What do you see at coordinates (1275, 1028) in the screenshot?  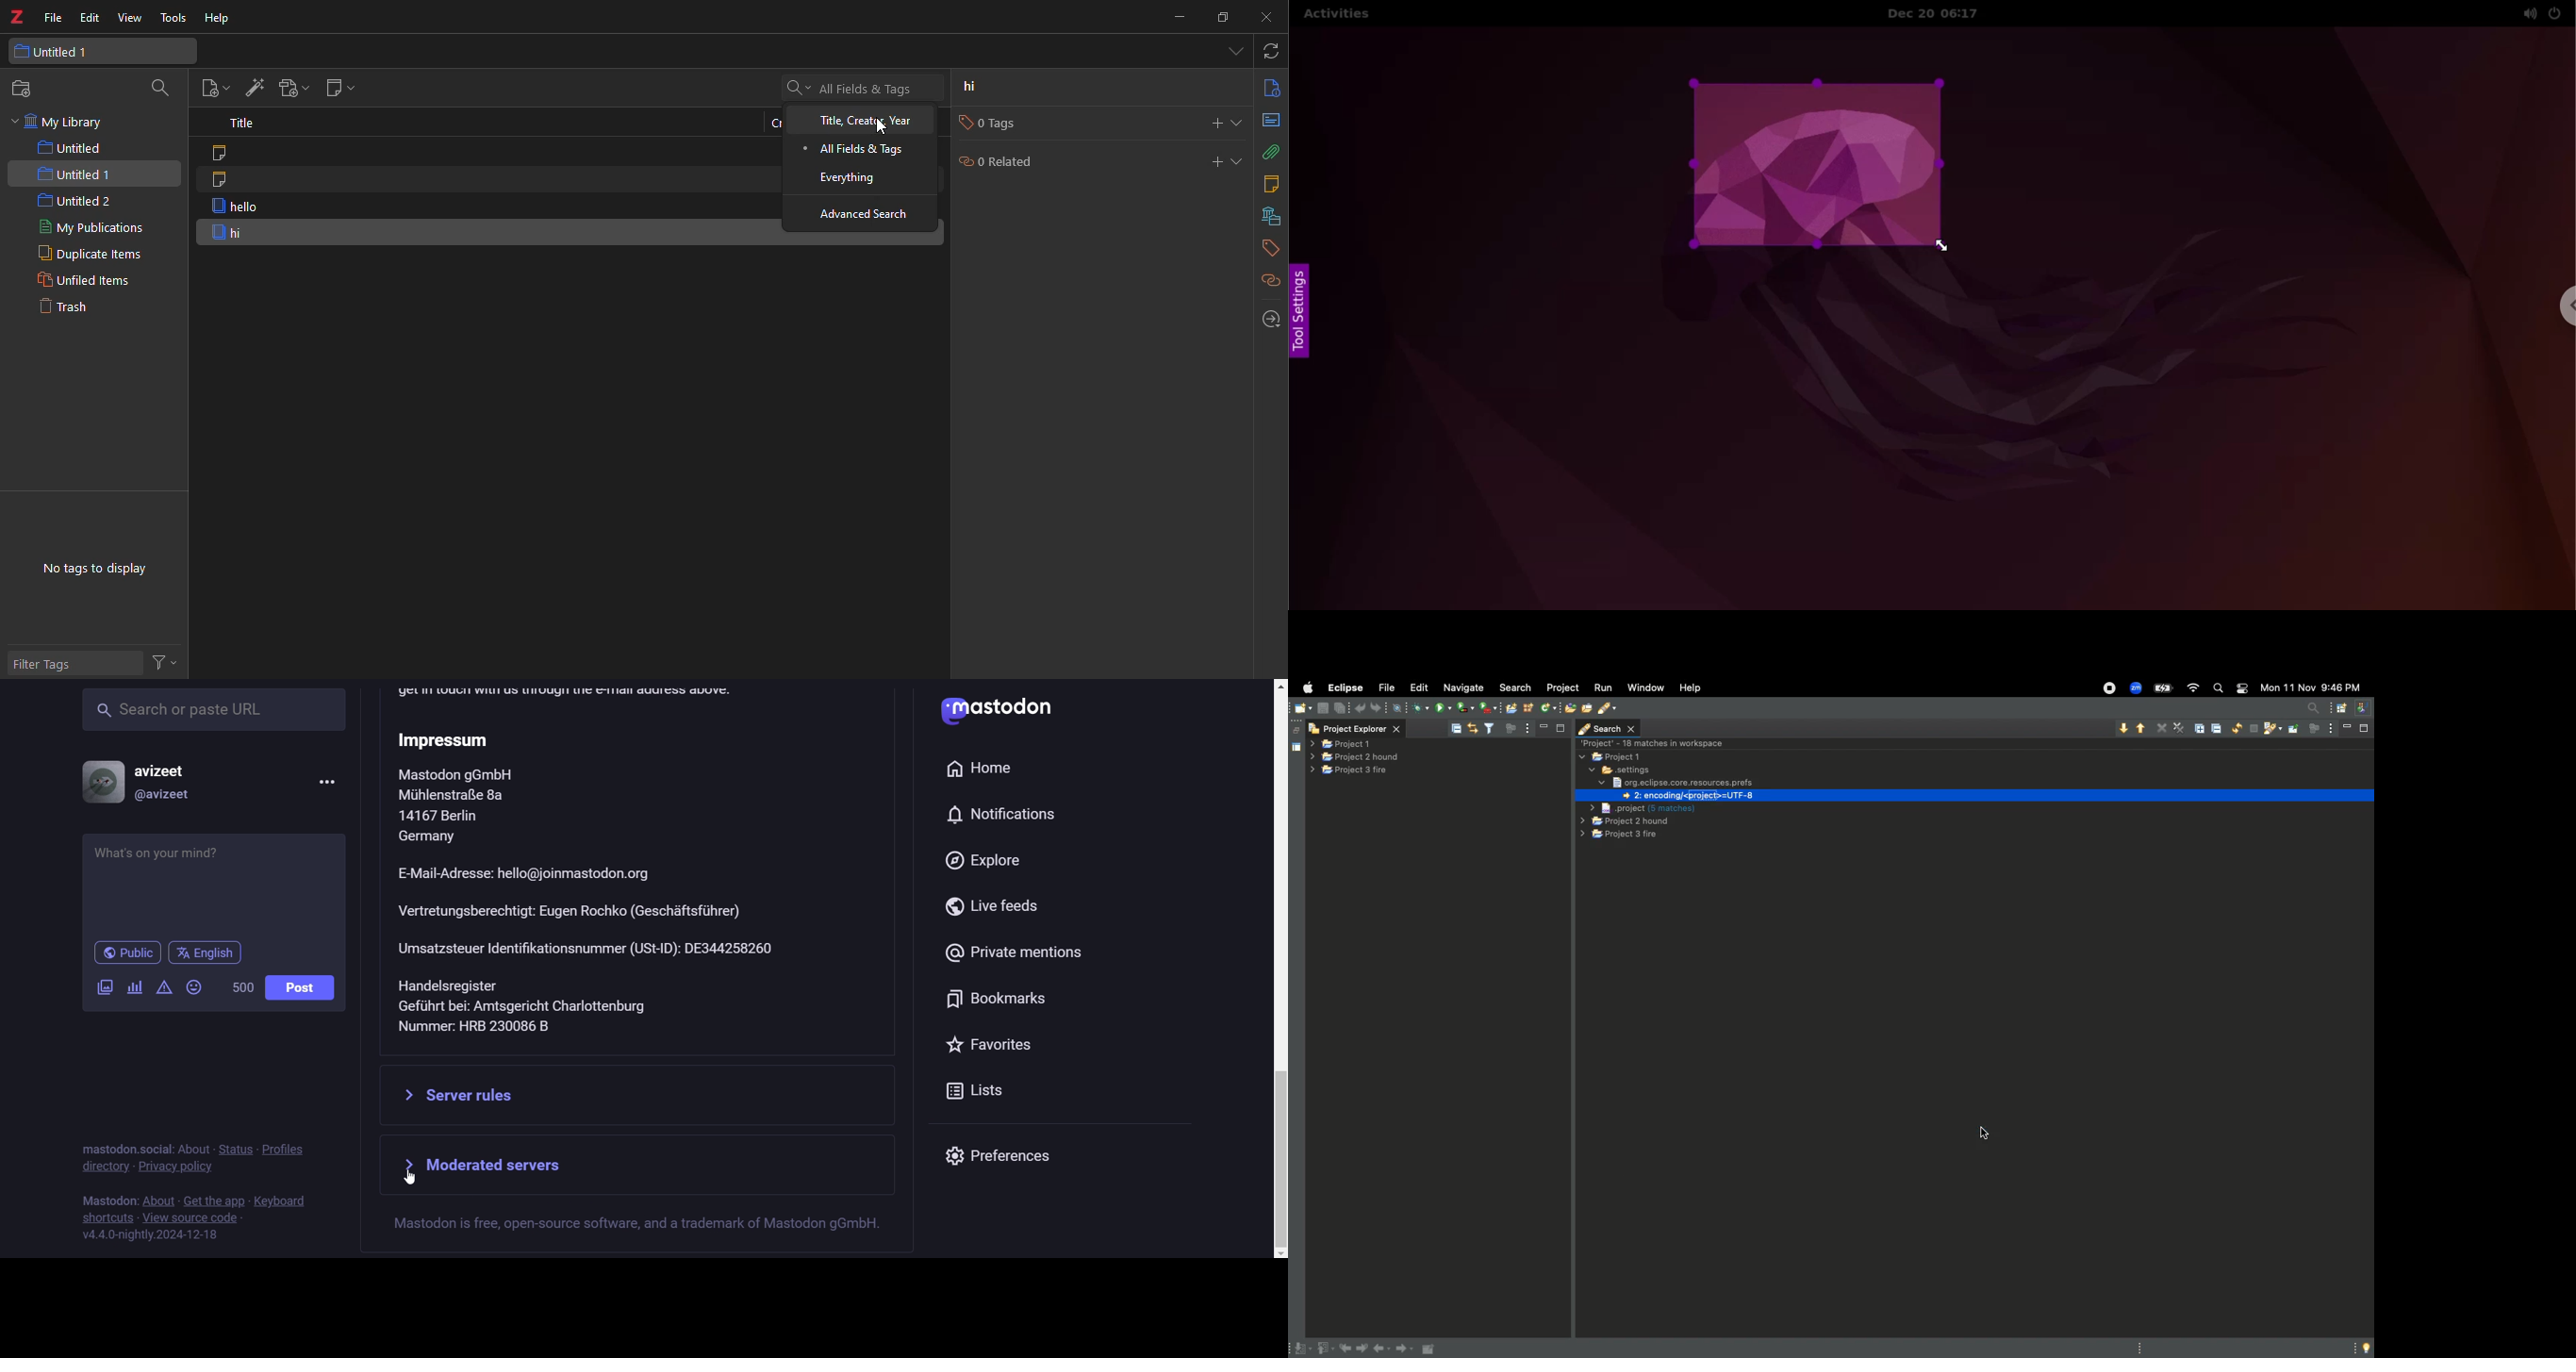 I see `scroll bar` at bounding box center [1275, 1028].